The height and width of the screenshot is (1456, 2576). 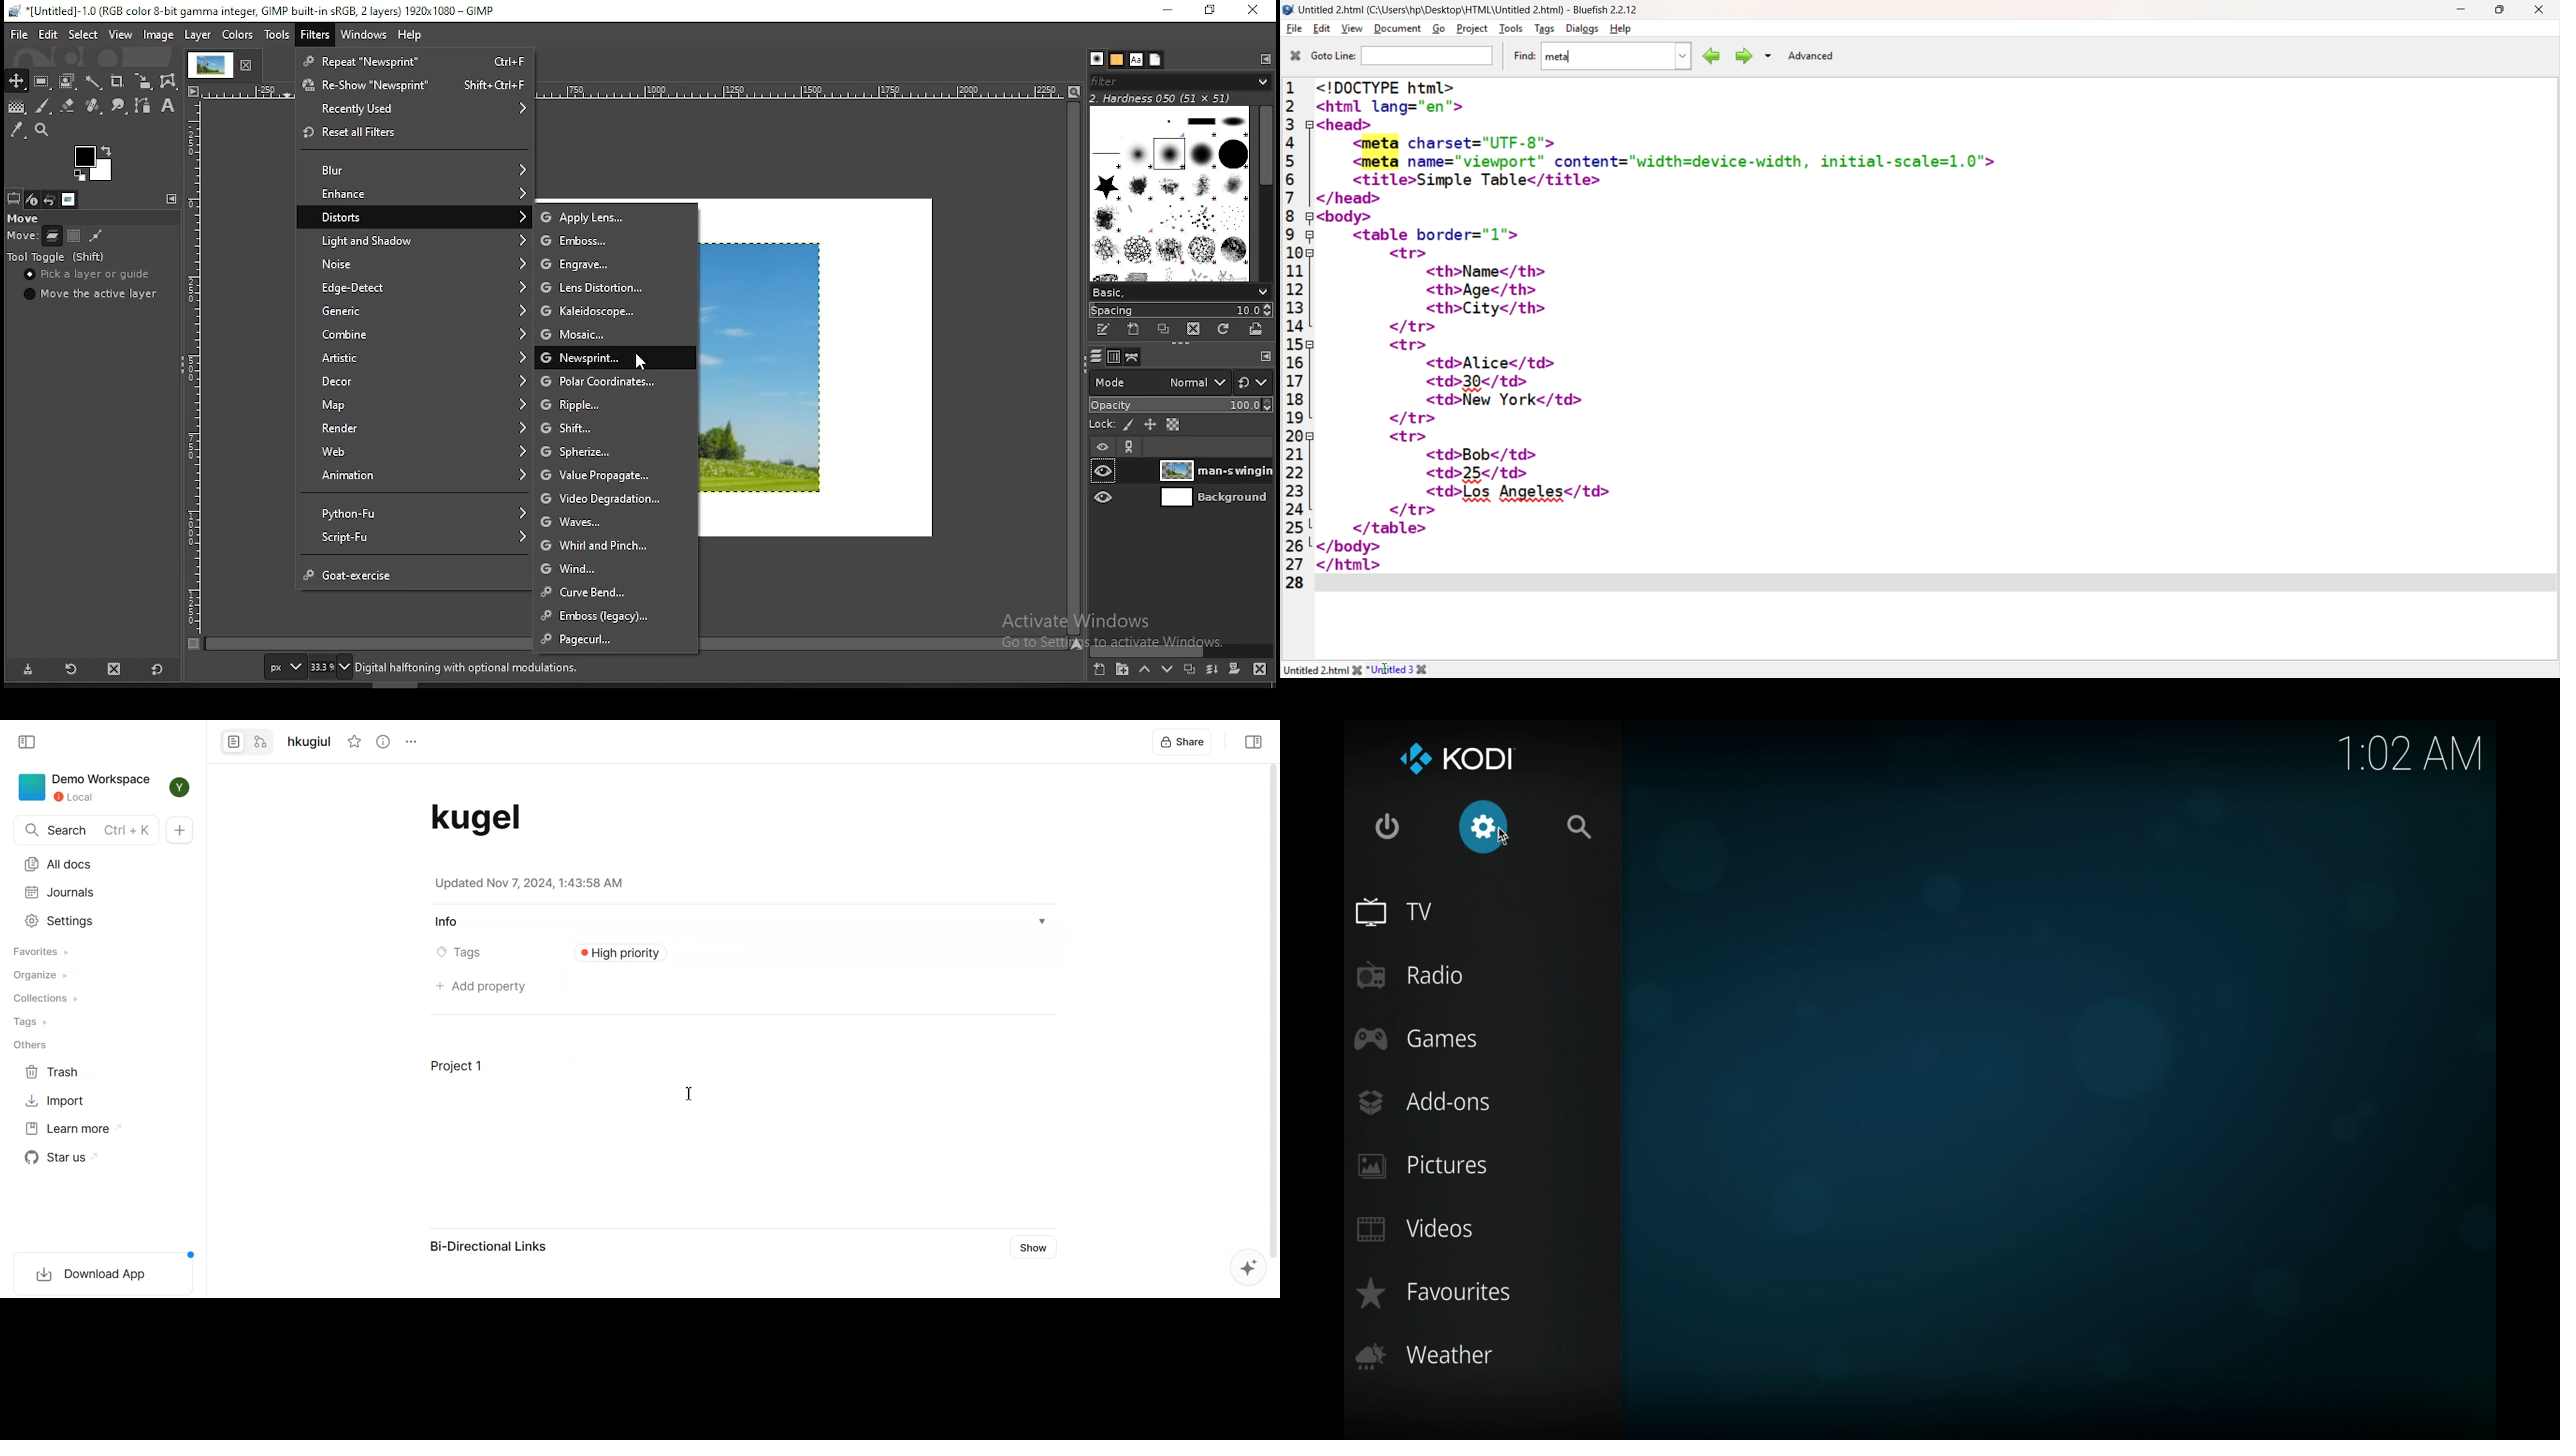 What do you see at coordinates (415, 238) in the screenshot?
I see `light and shadow` at bounding box center [415, 238].